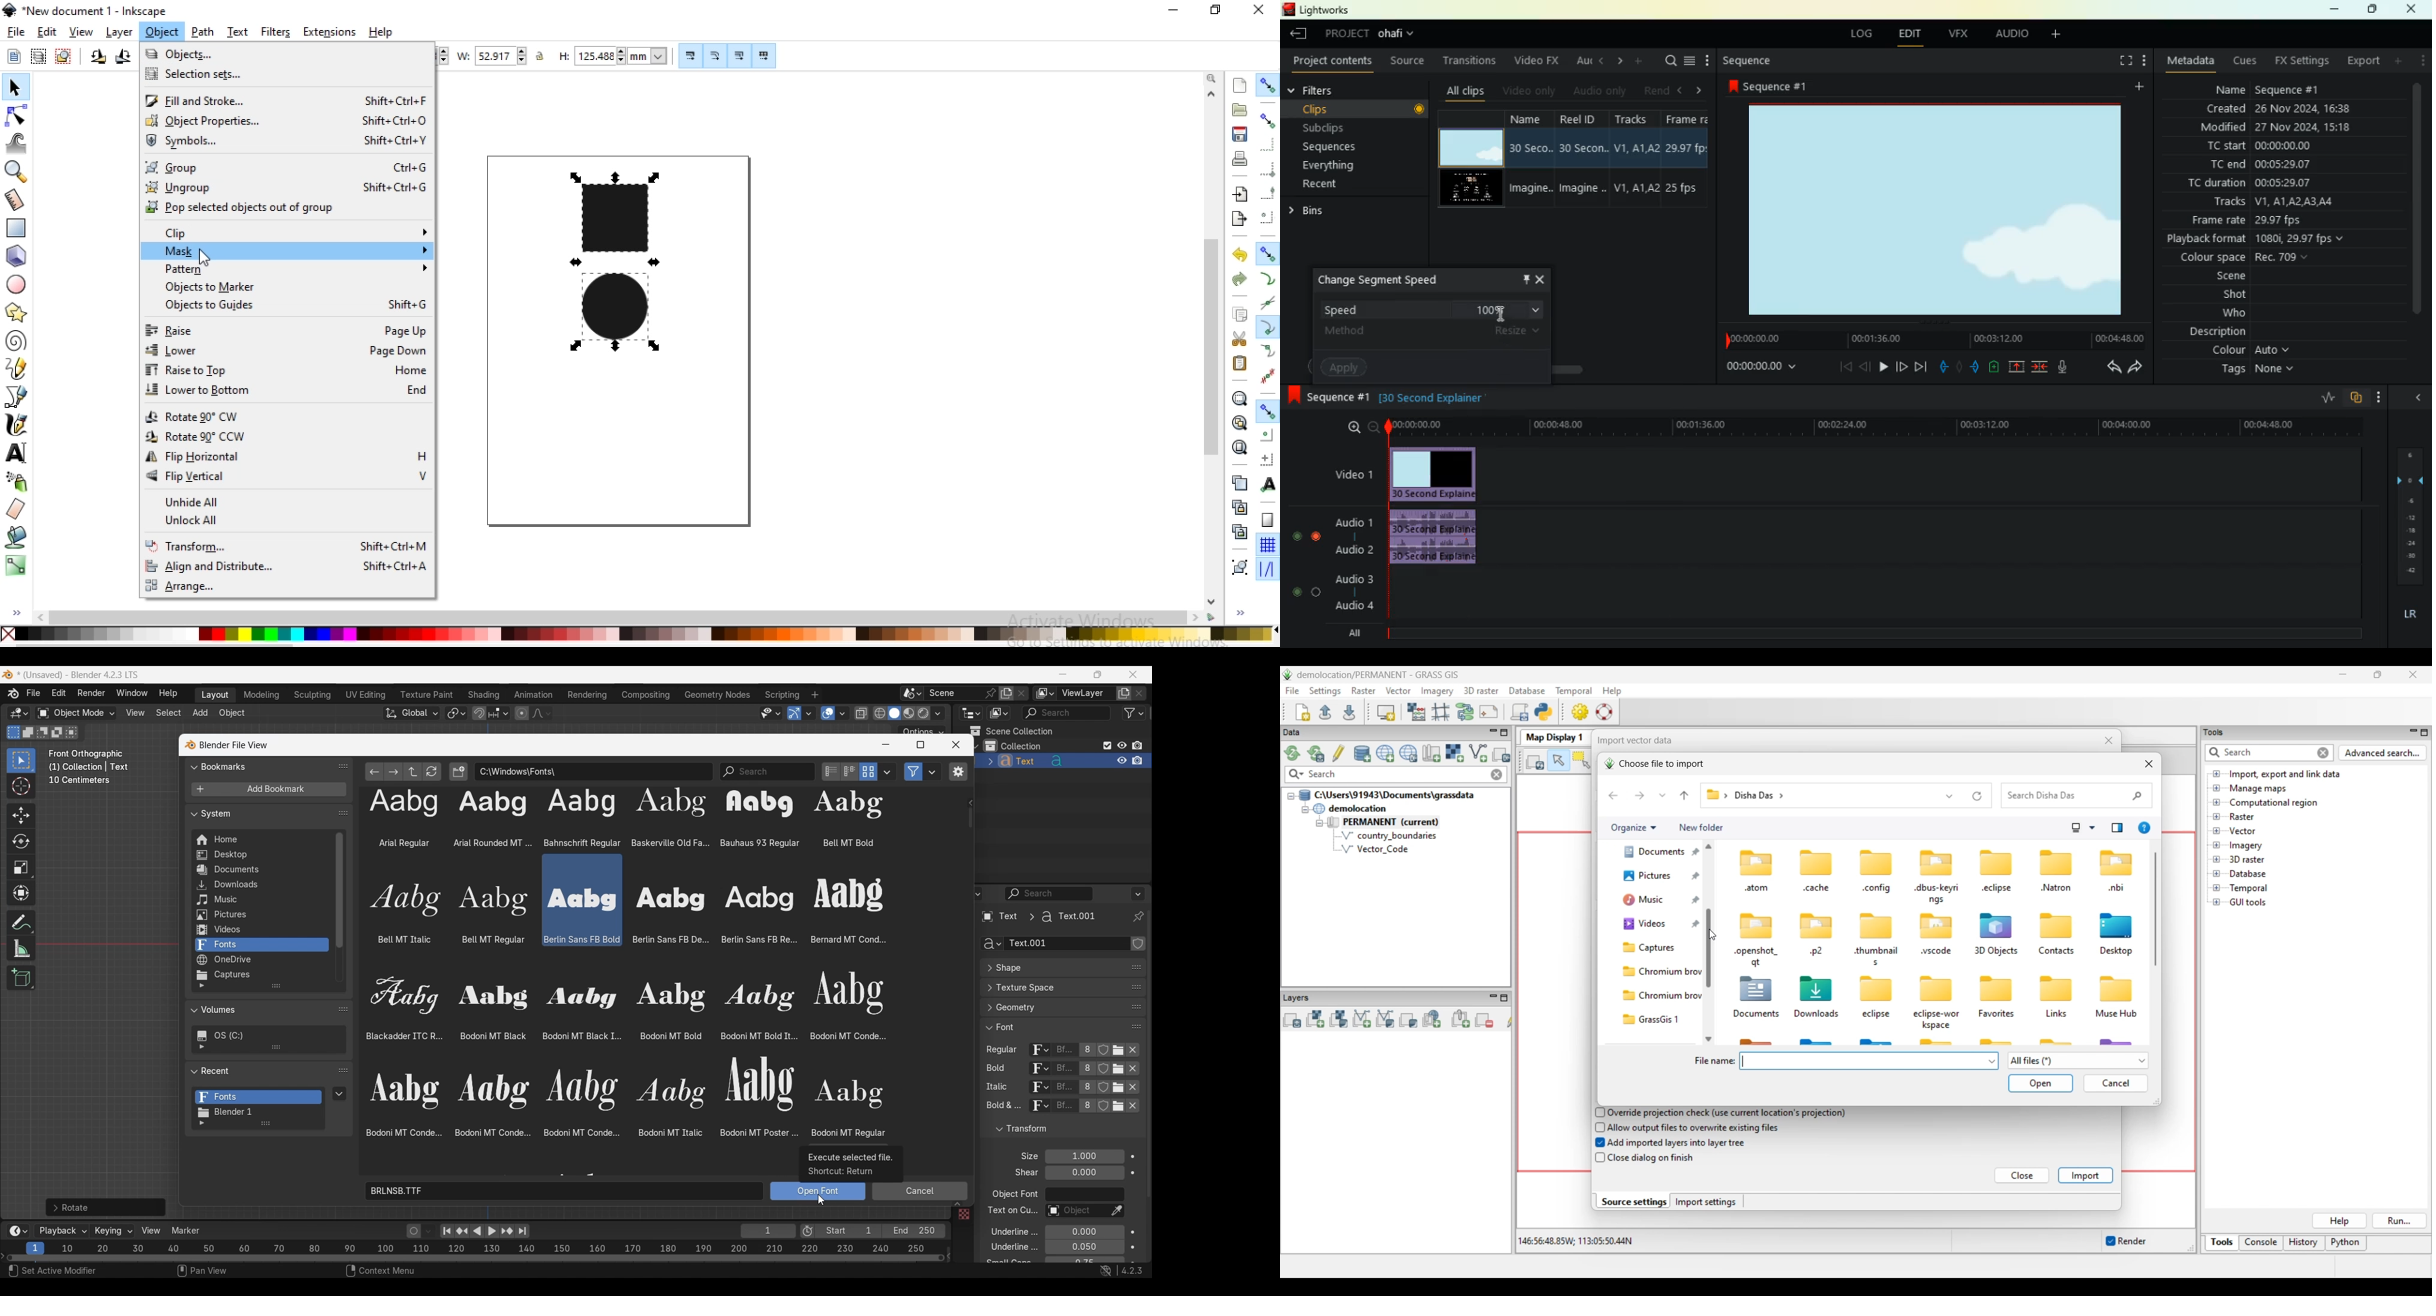  What do you see at coordinates (1469, 190) in the screenshot?
I see `video` at bounding box center [1469, 190].